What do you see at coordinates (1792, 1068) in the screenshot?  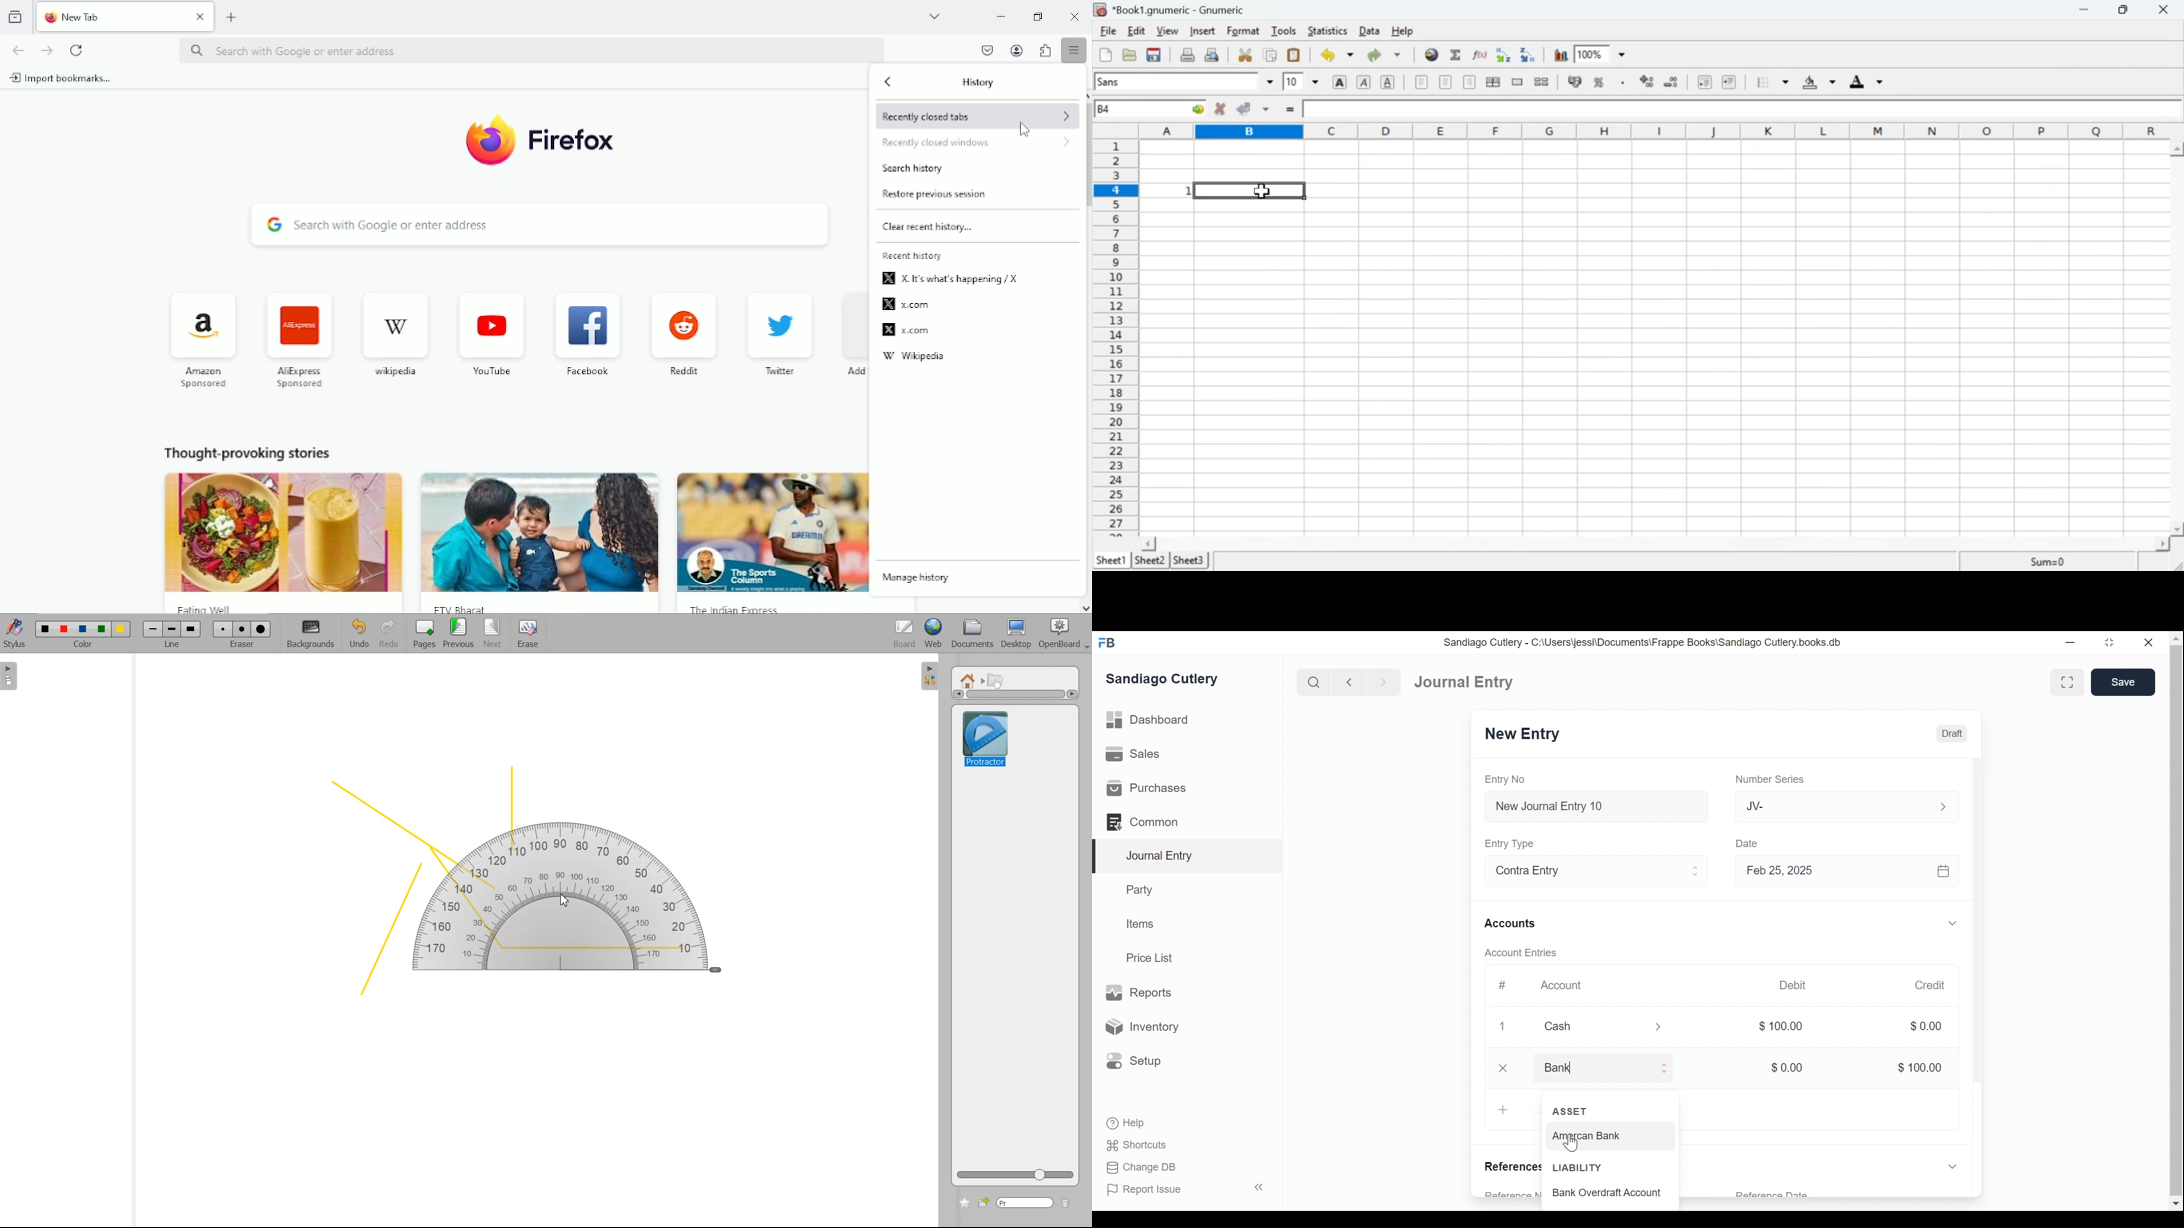 I see `$0.00` at bounding box center [1792, 1068].